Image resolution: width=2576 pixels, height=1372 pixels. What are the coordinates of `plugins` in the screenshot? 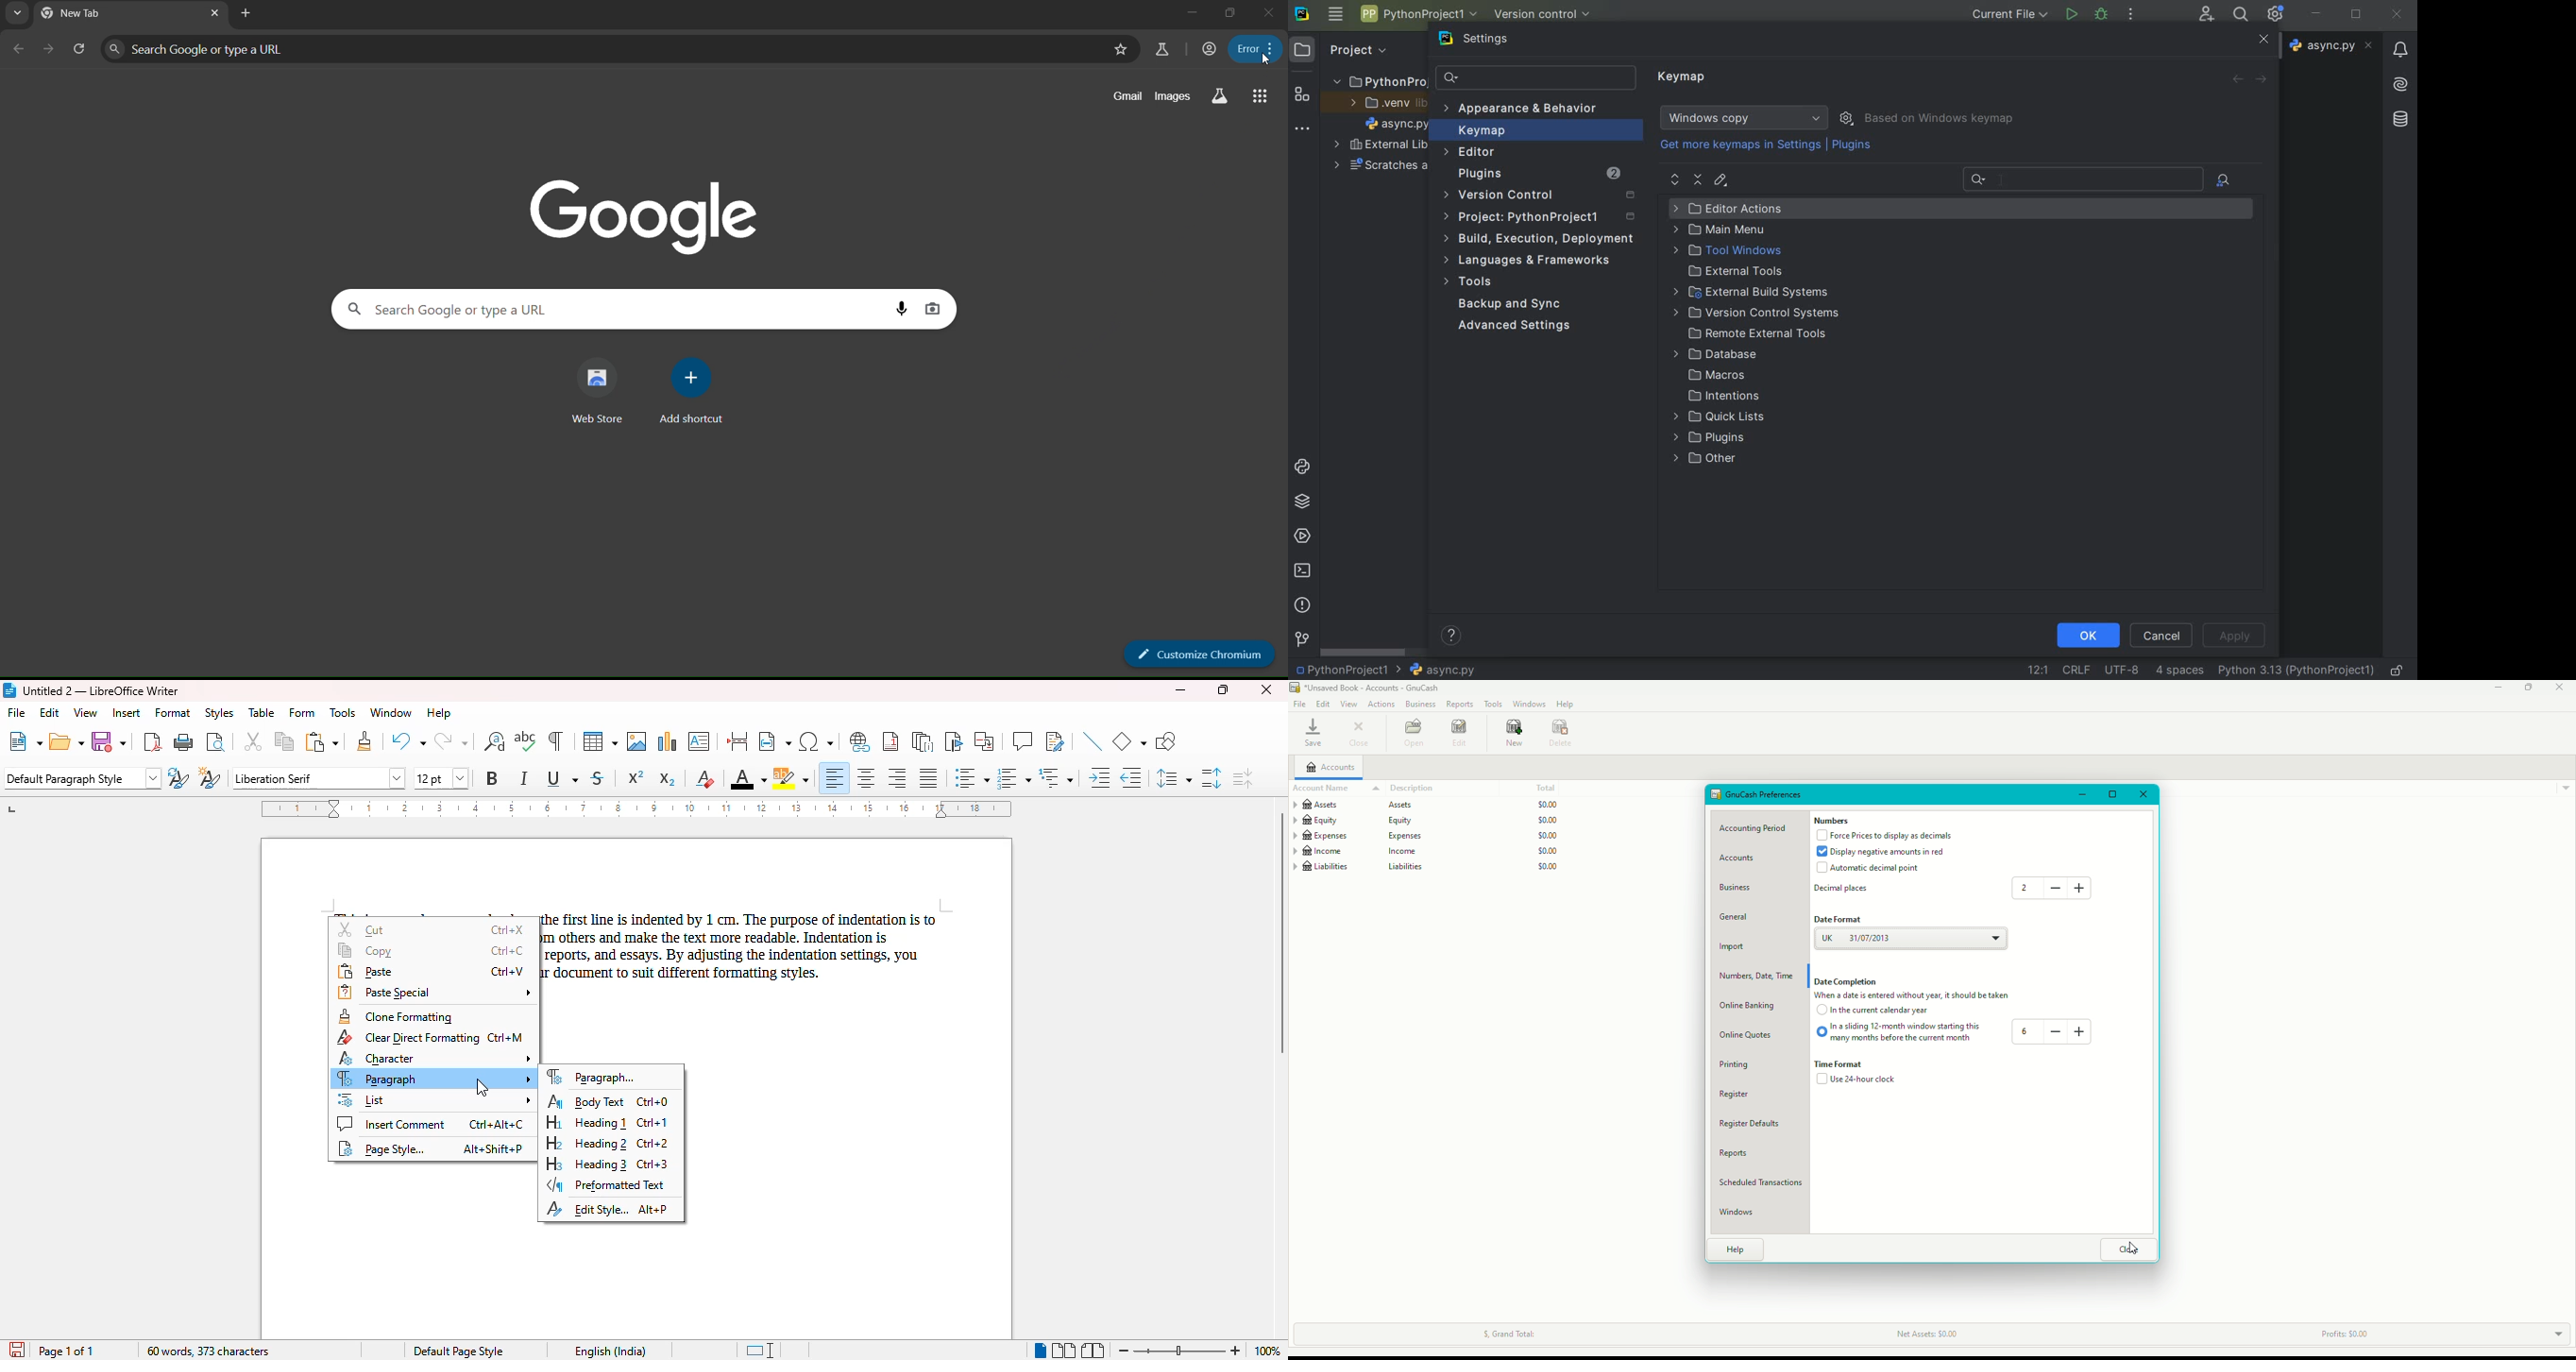 It's located at (1703, 440).